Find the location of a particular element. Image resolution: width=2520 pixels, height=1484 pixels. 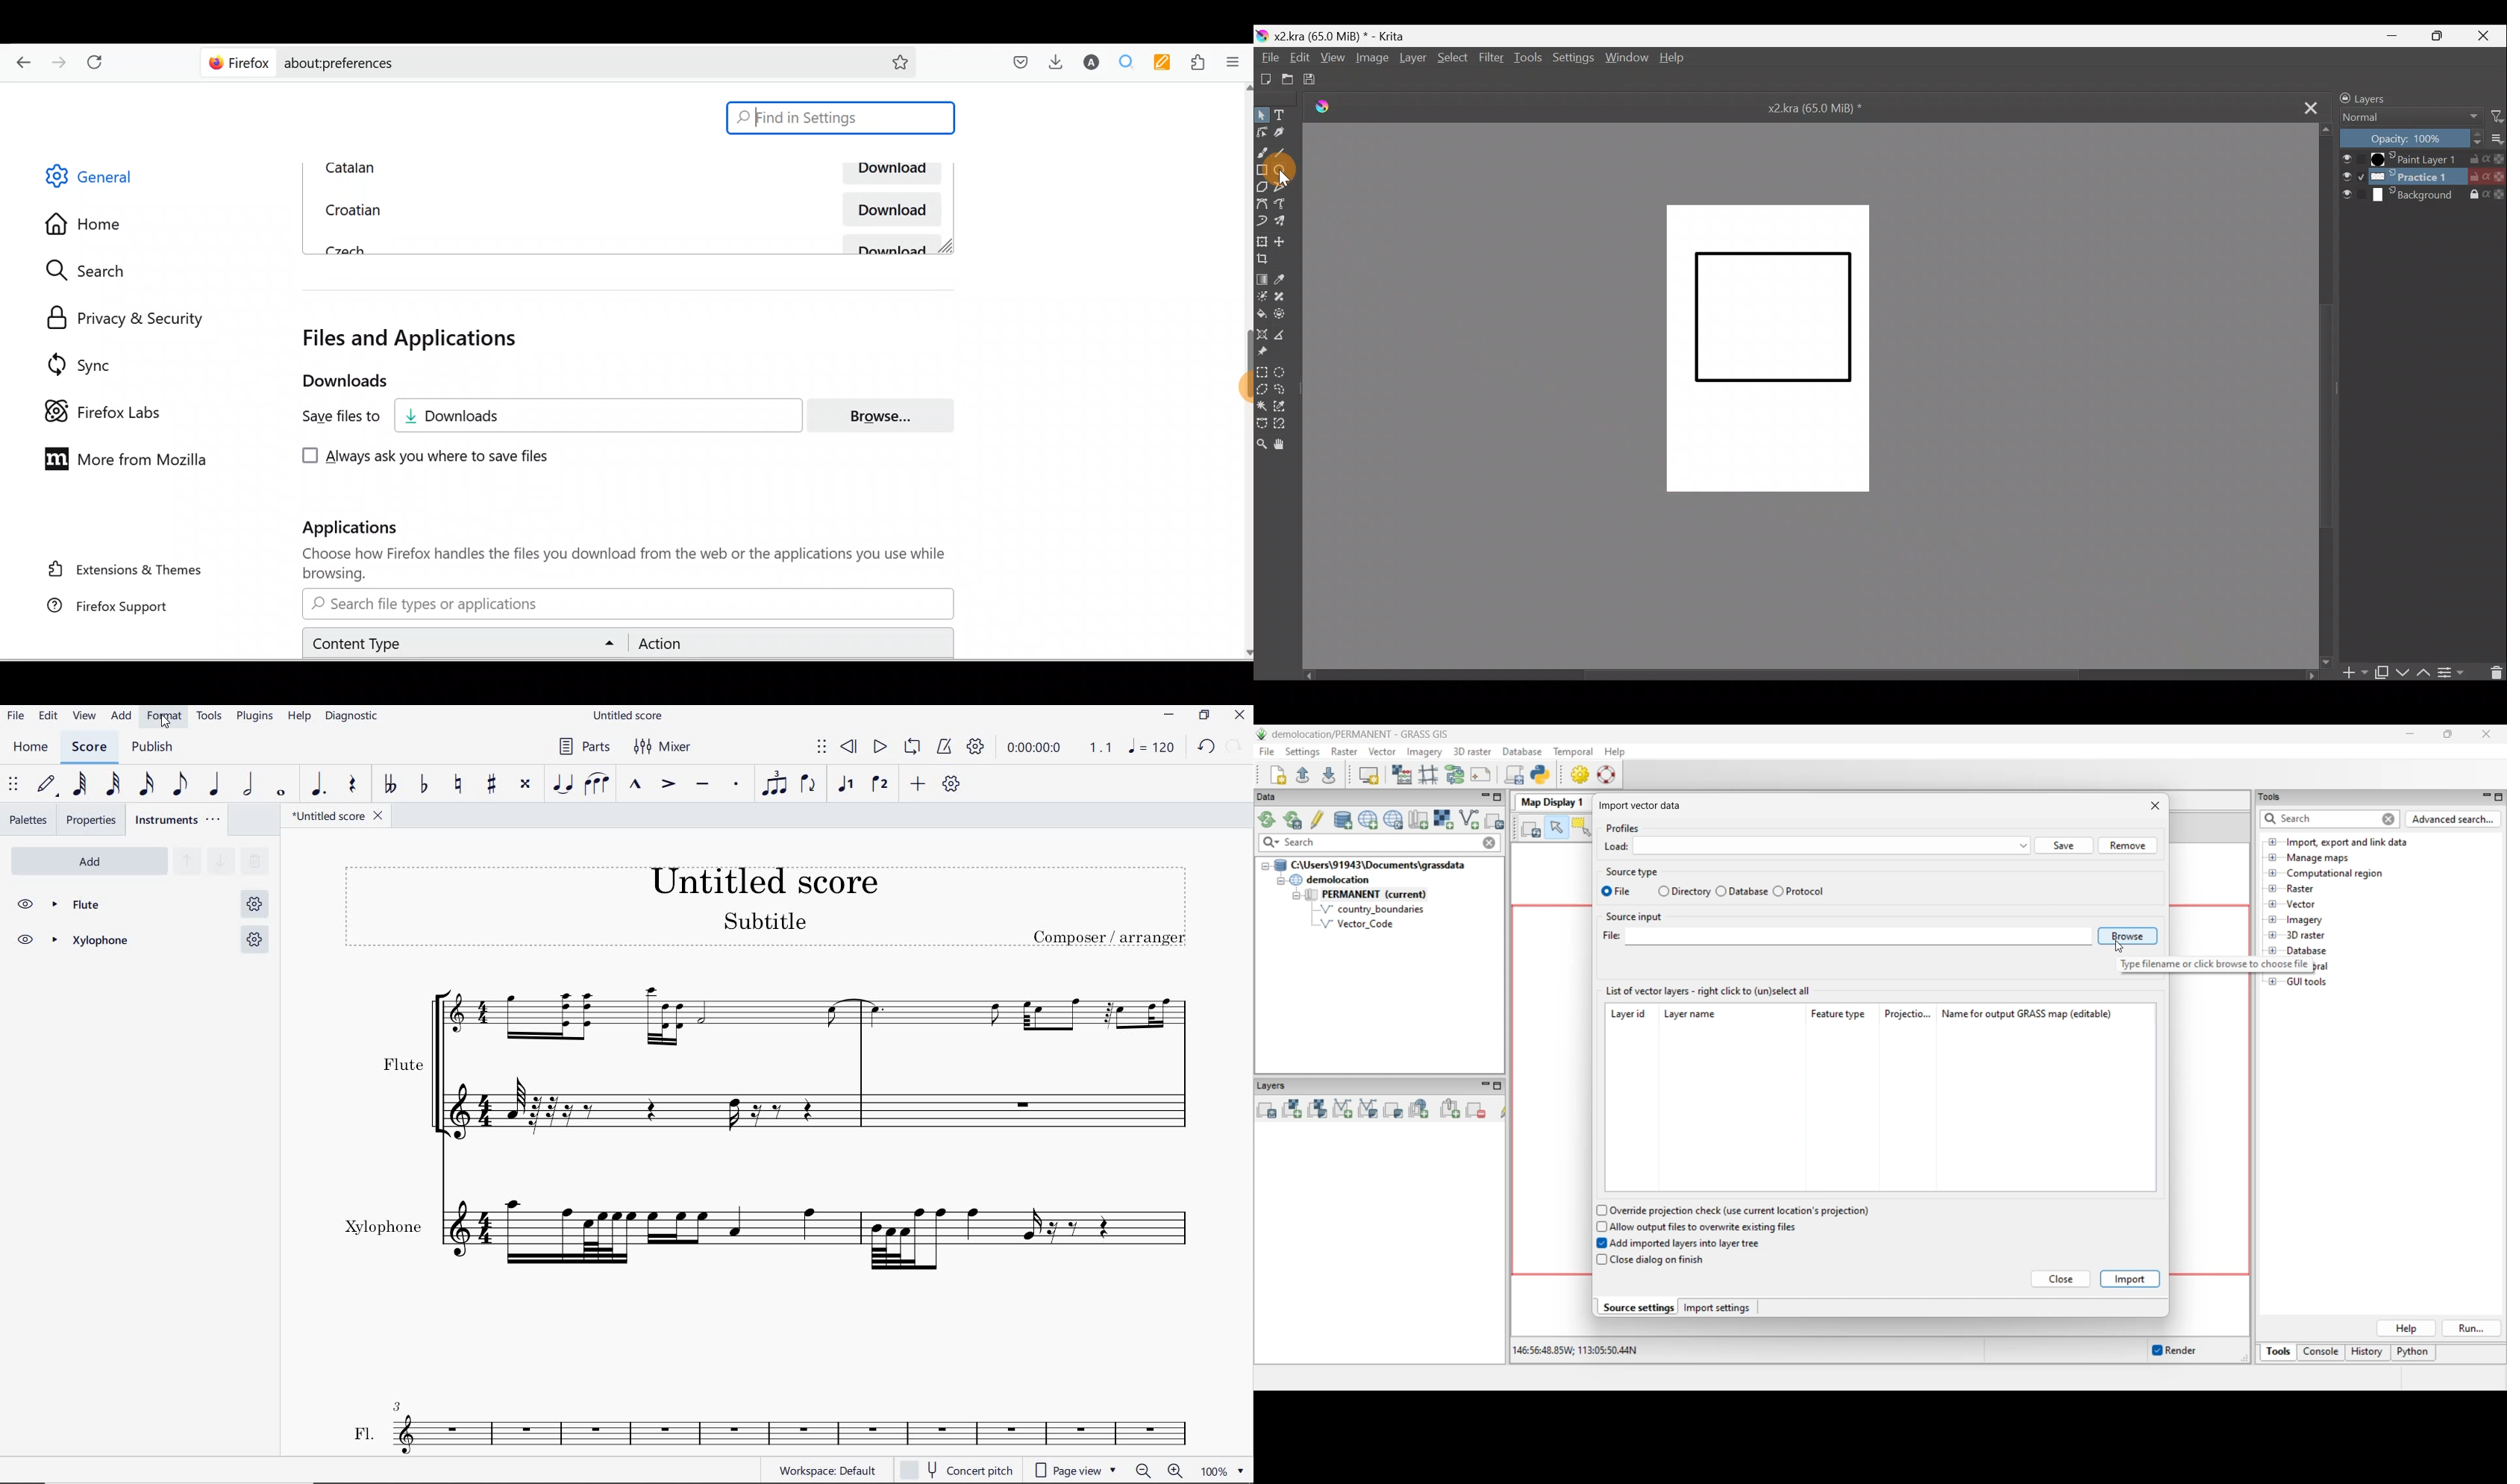

TOGGLE FLAT is located at coordinates (423, 784).